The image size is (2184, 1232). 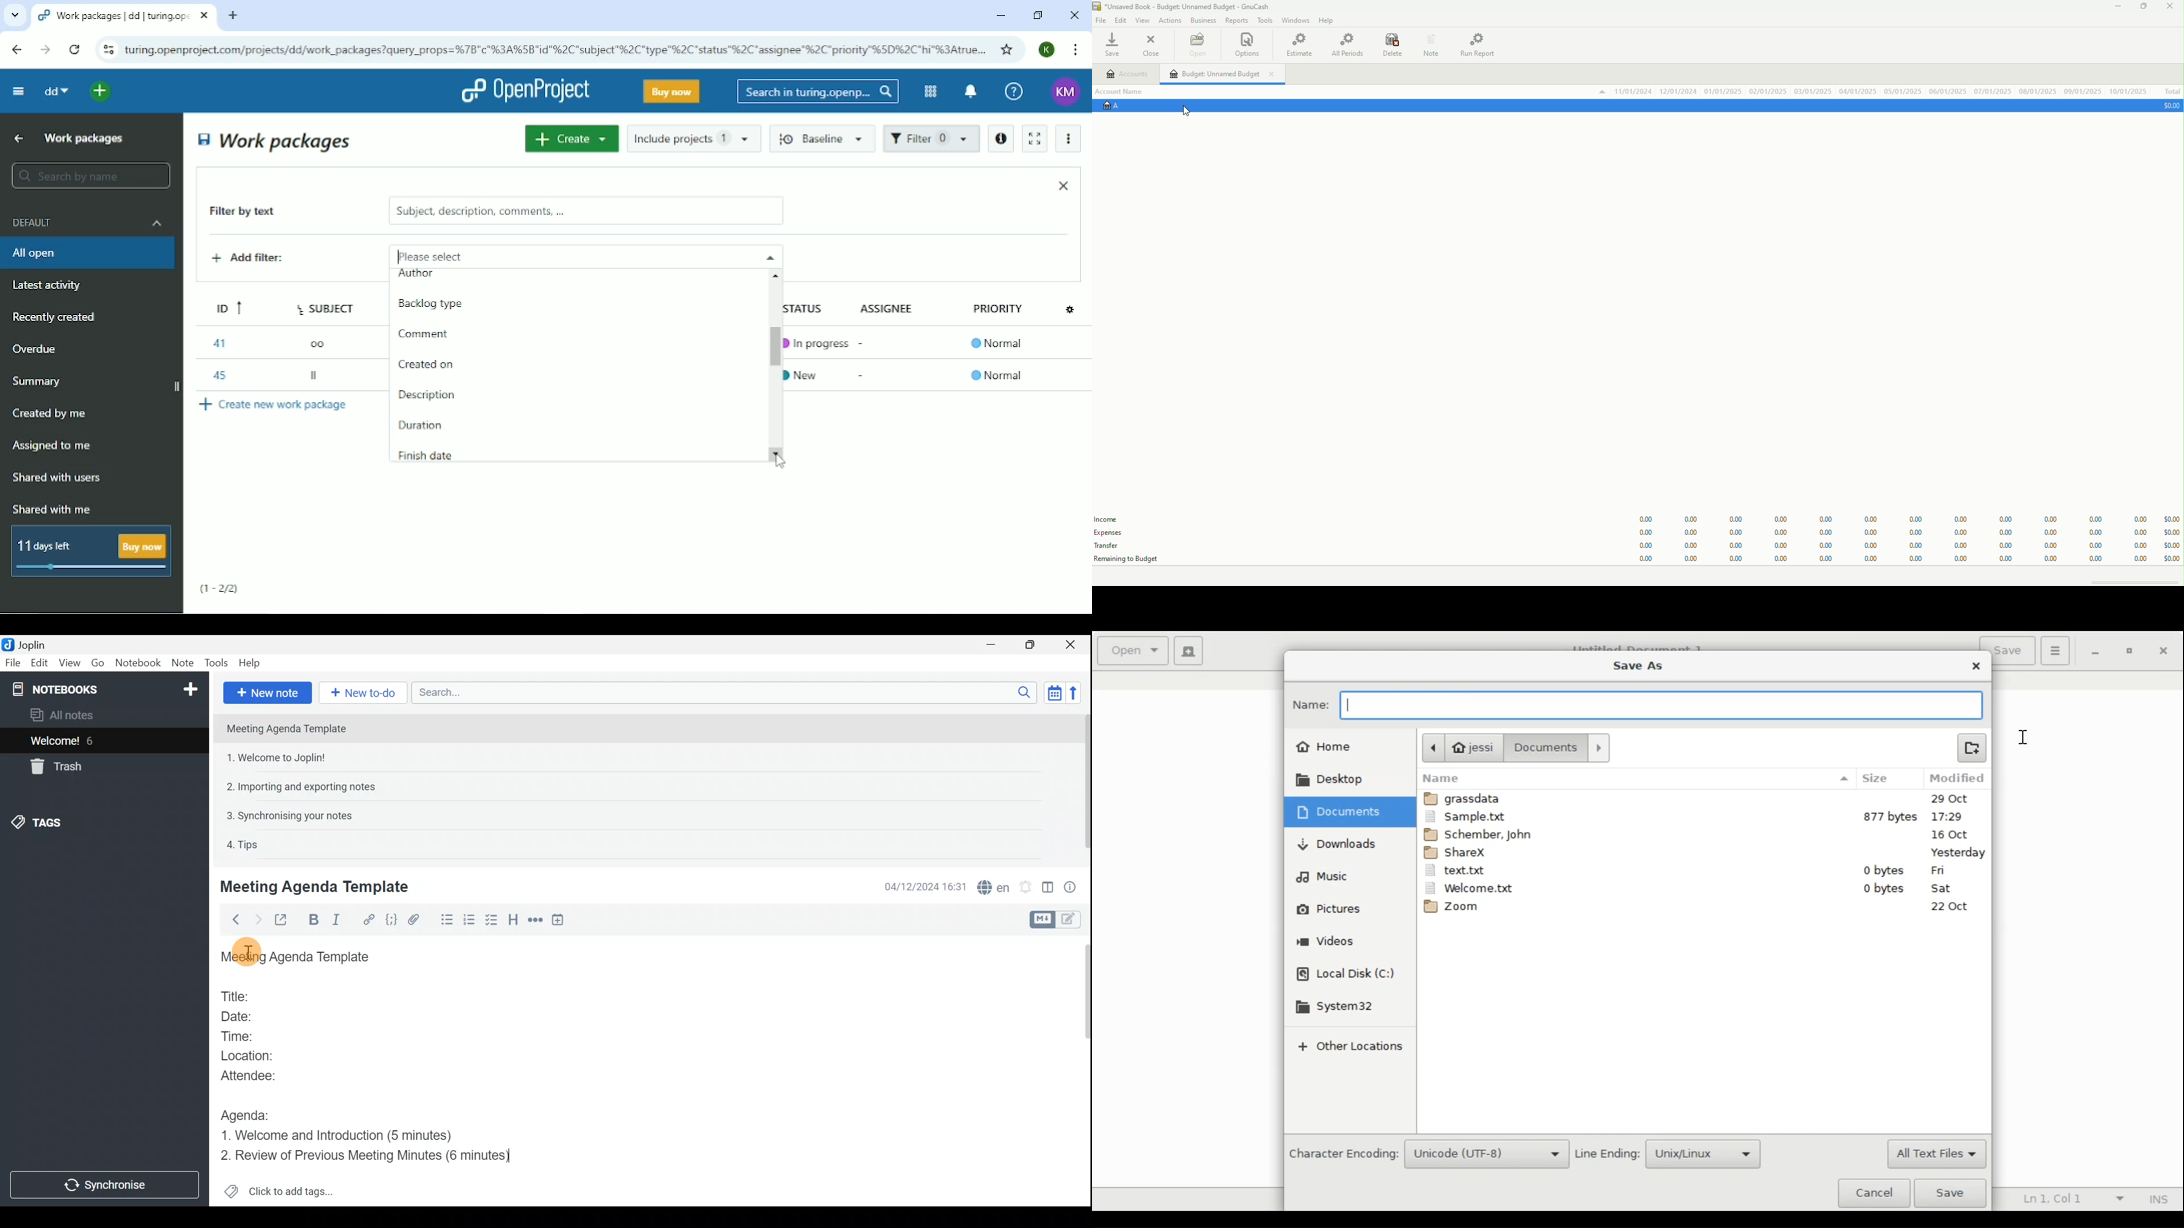 What do you see at coordinates (1072, 645) in the screenshot?
I see `Close` at bounding box center [1072, 645].